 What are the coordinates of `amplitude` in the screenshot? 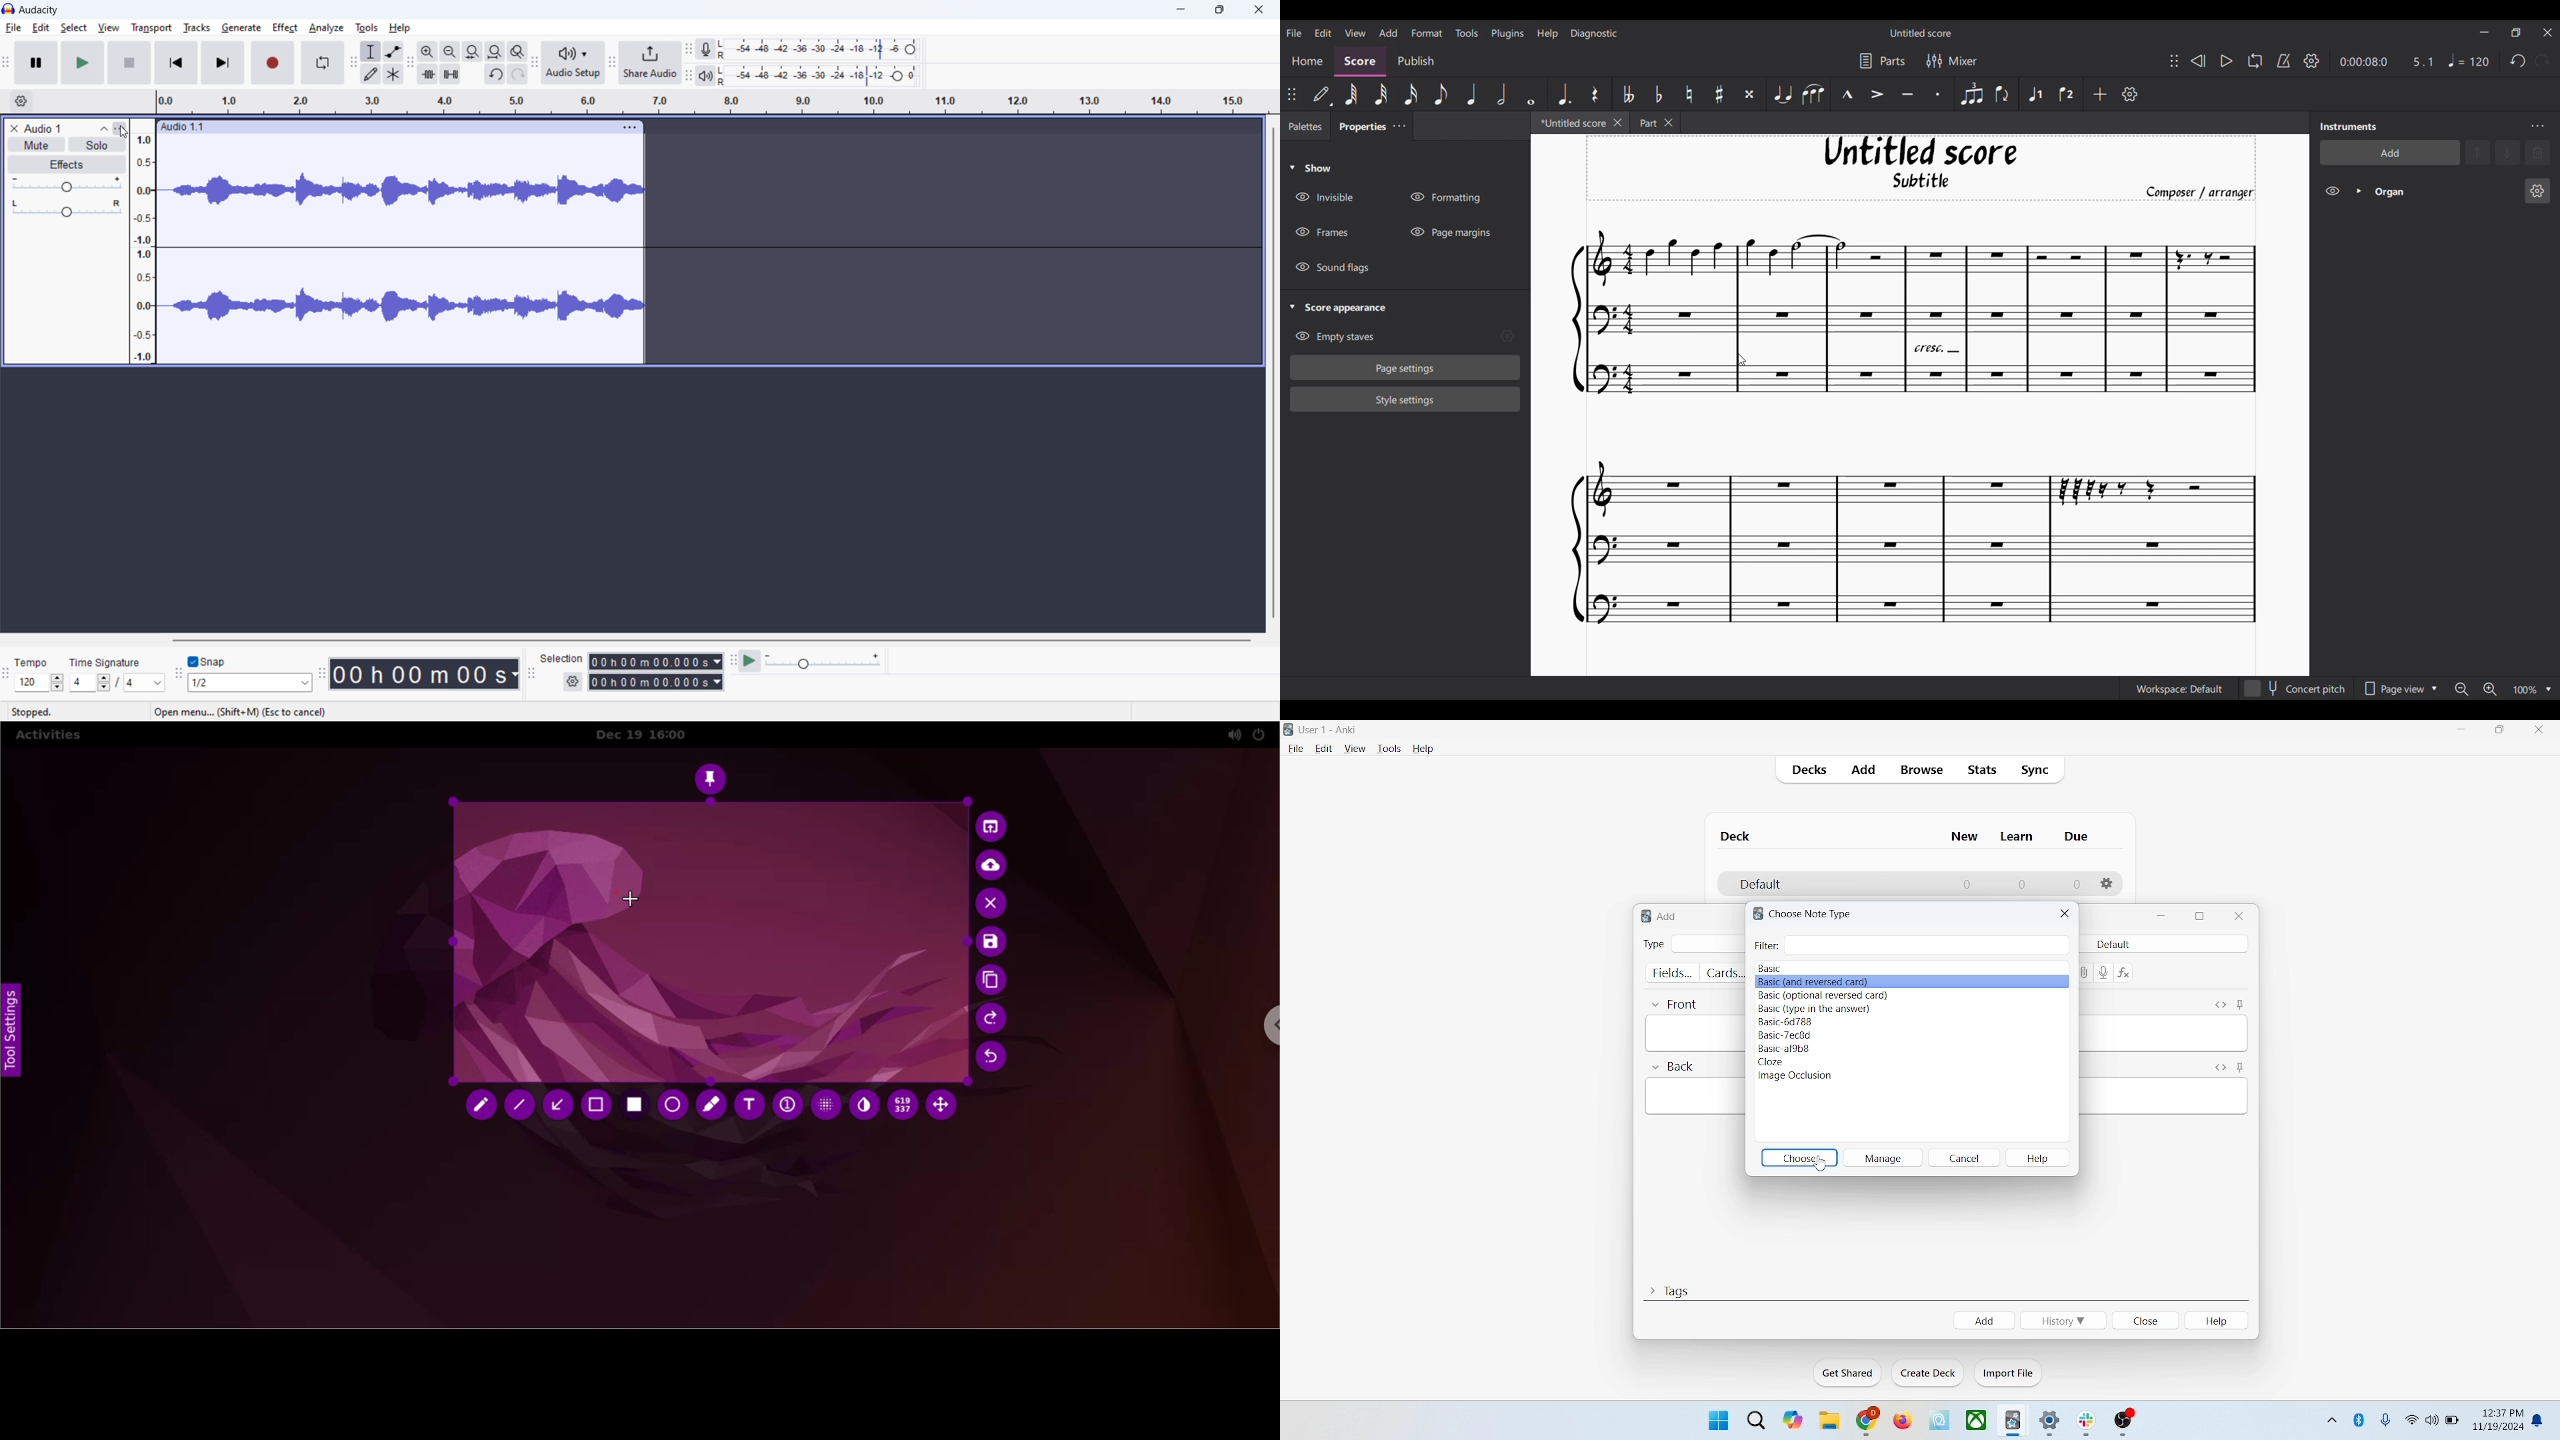 It's located at (143, 241).